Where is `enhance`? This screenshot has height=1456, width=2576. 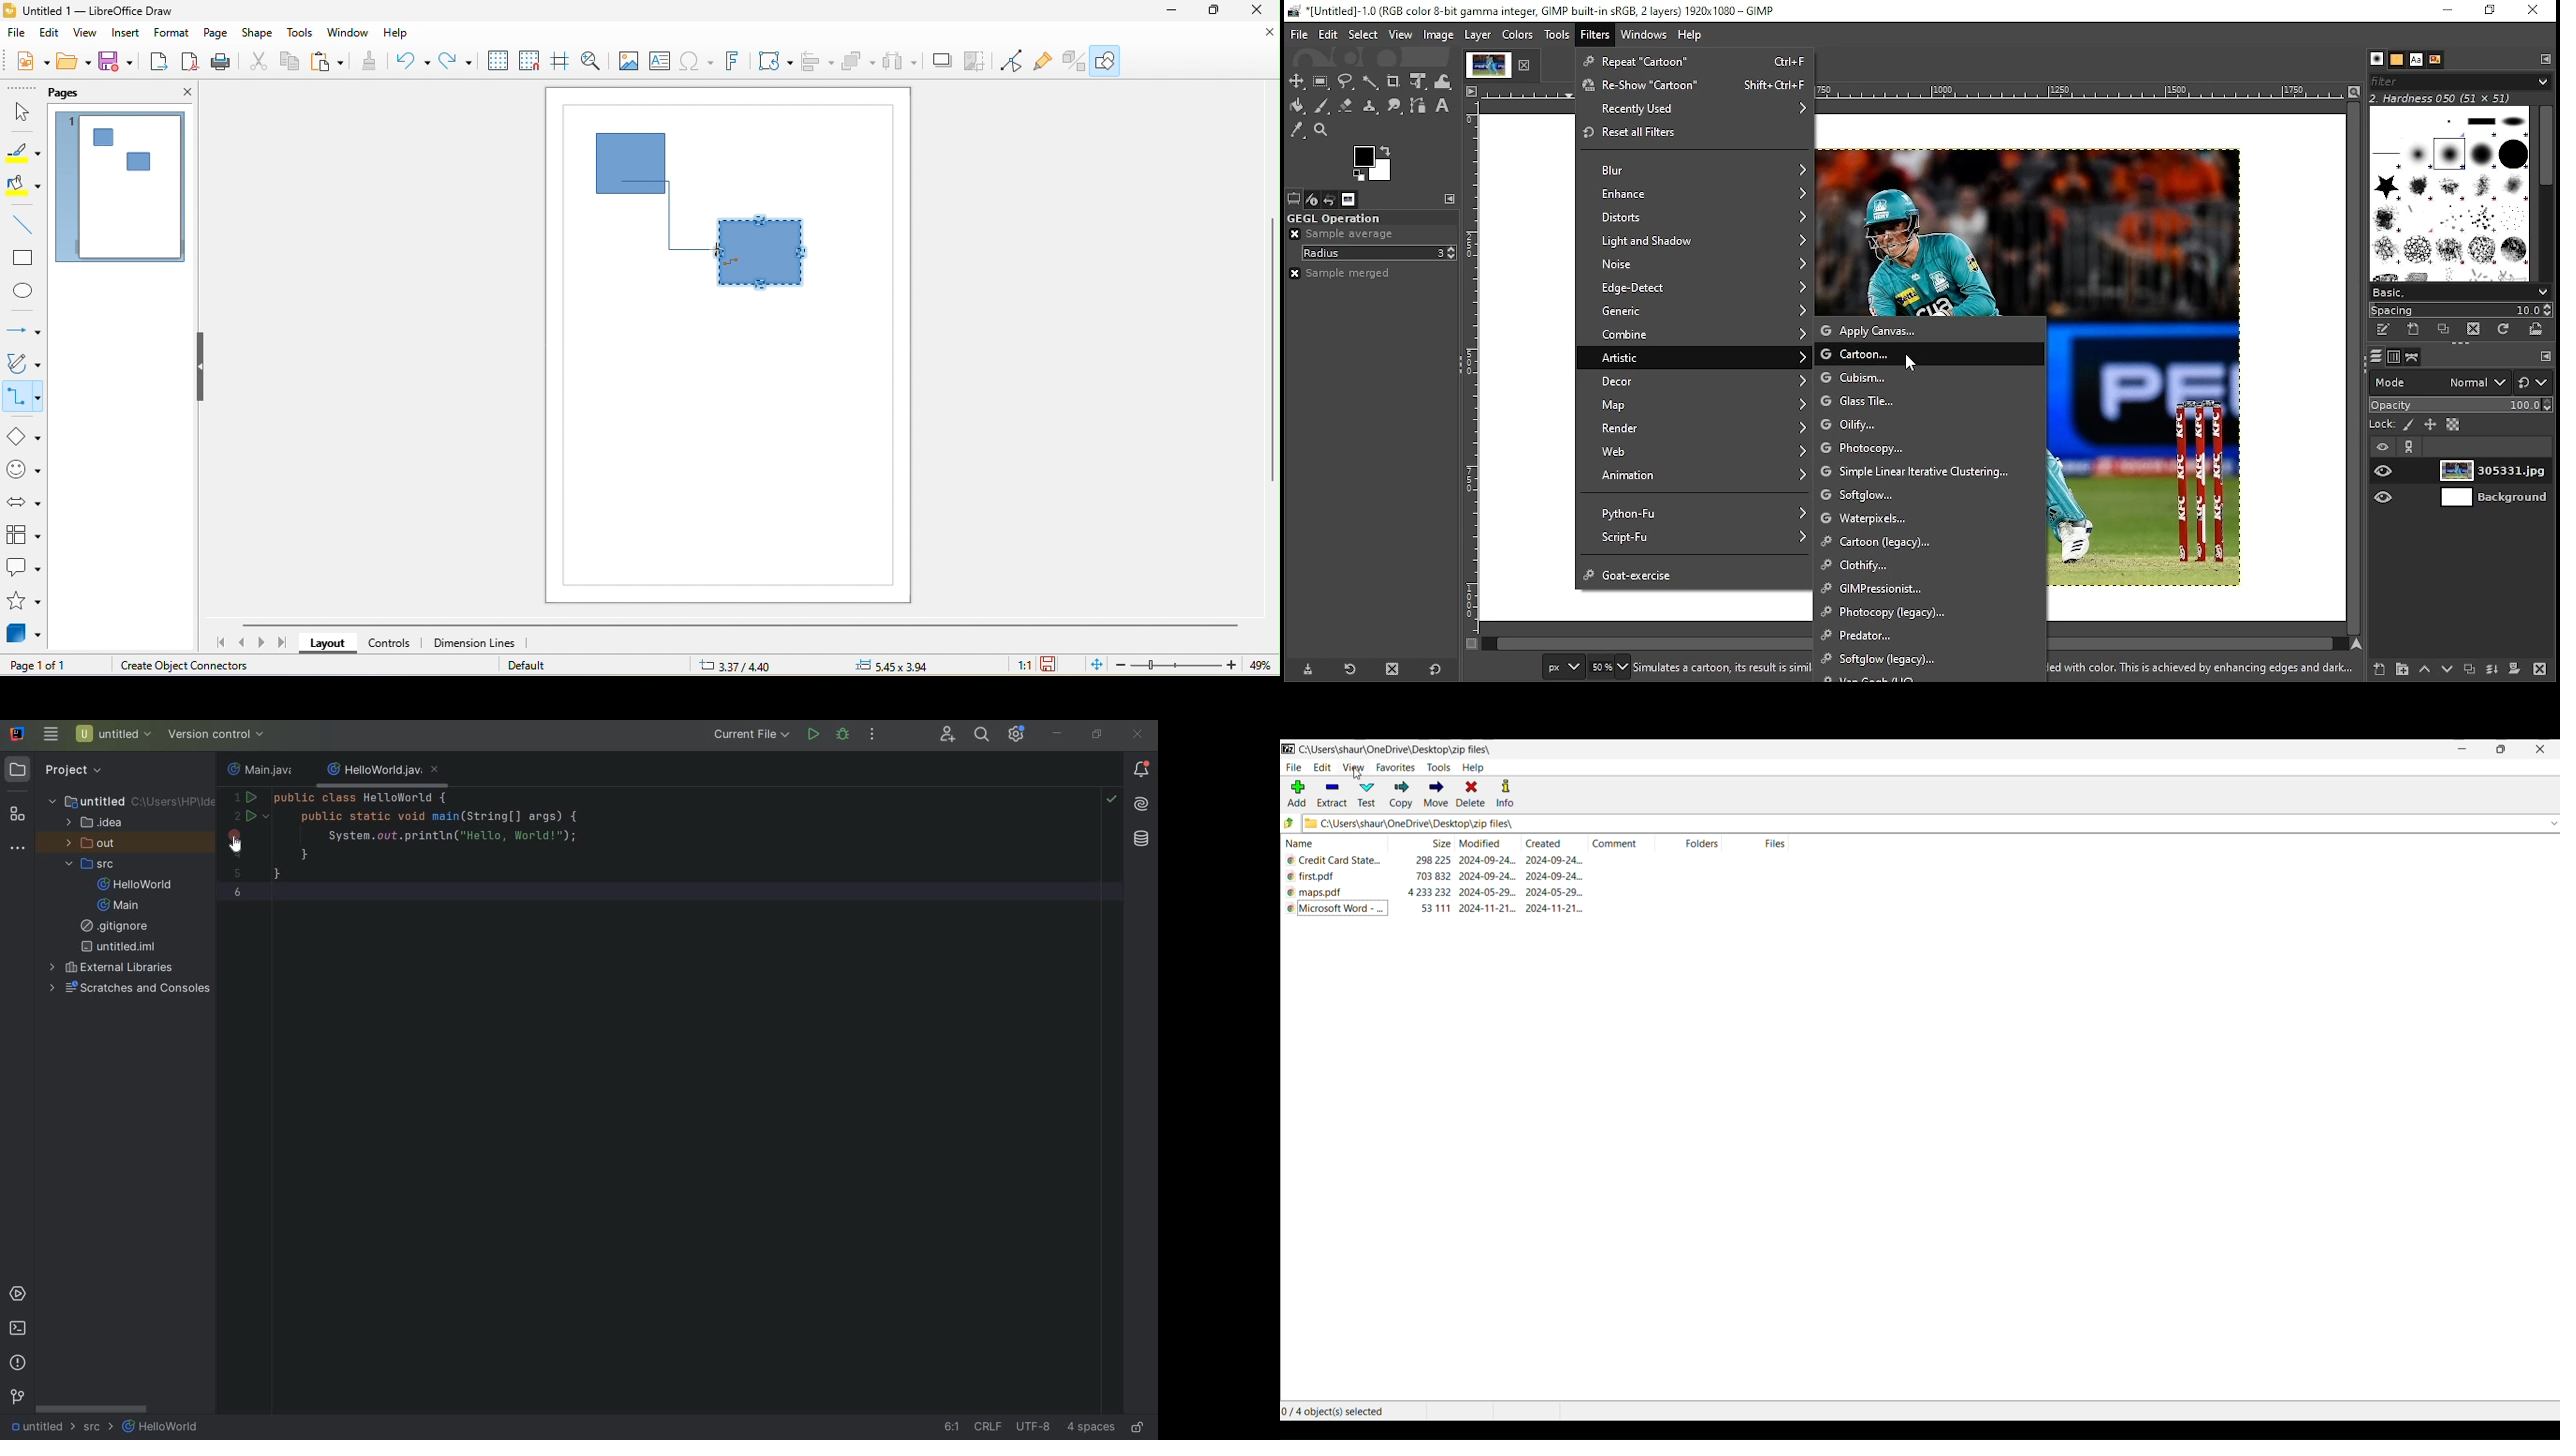 enhance is located at coordinates (1695, 194).